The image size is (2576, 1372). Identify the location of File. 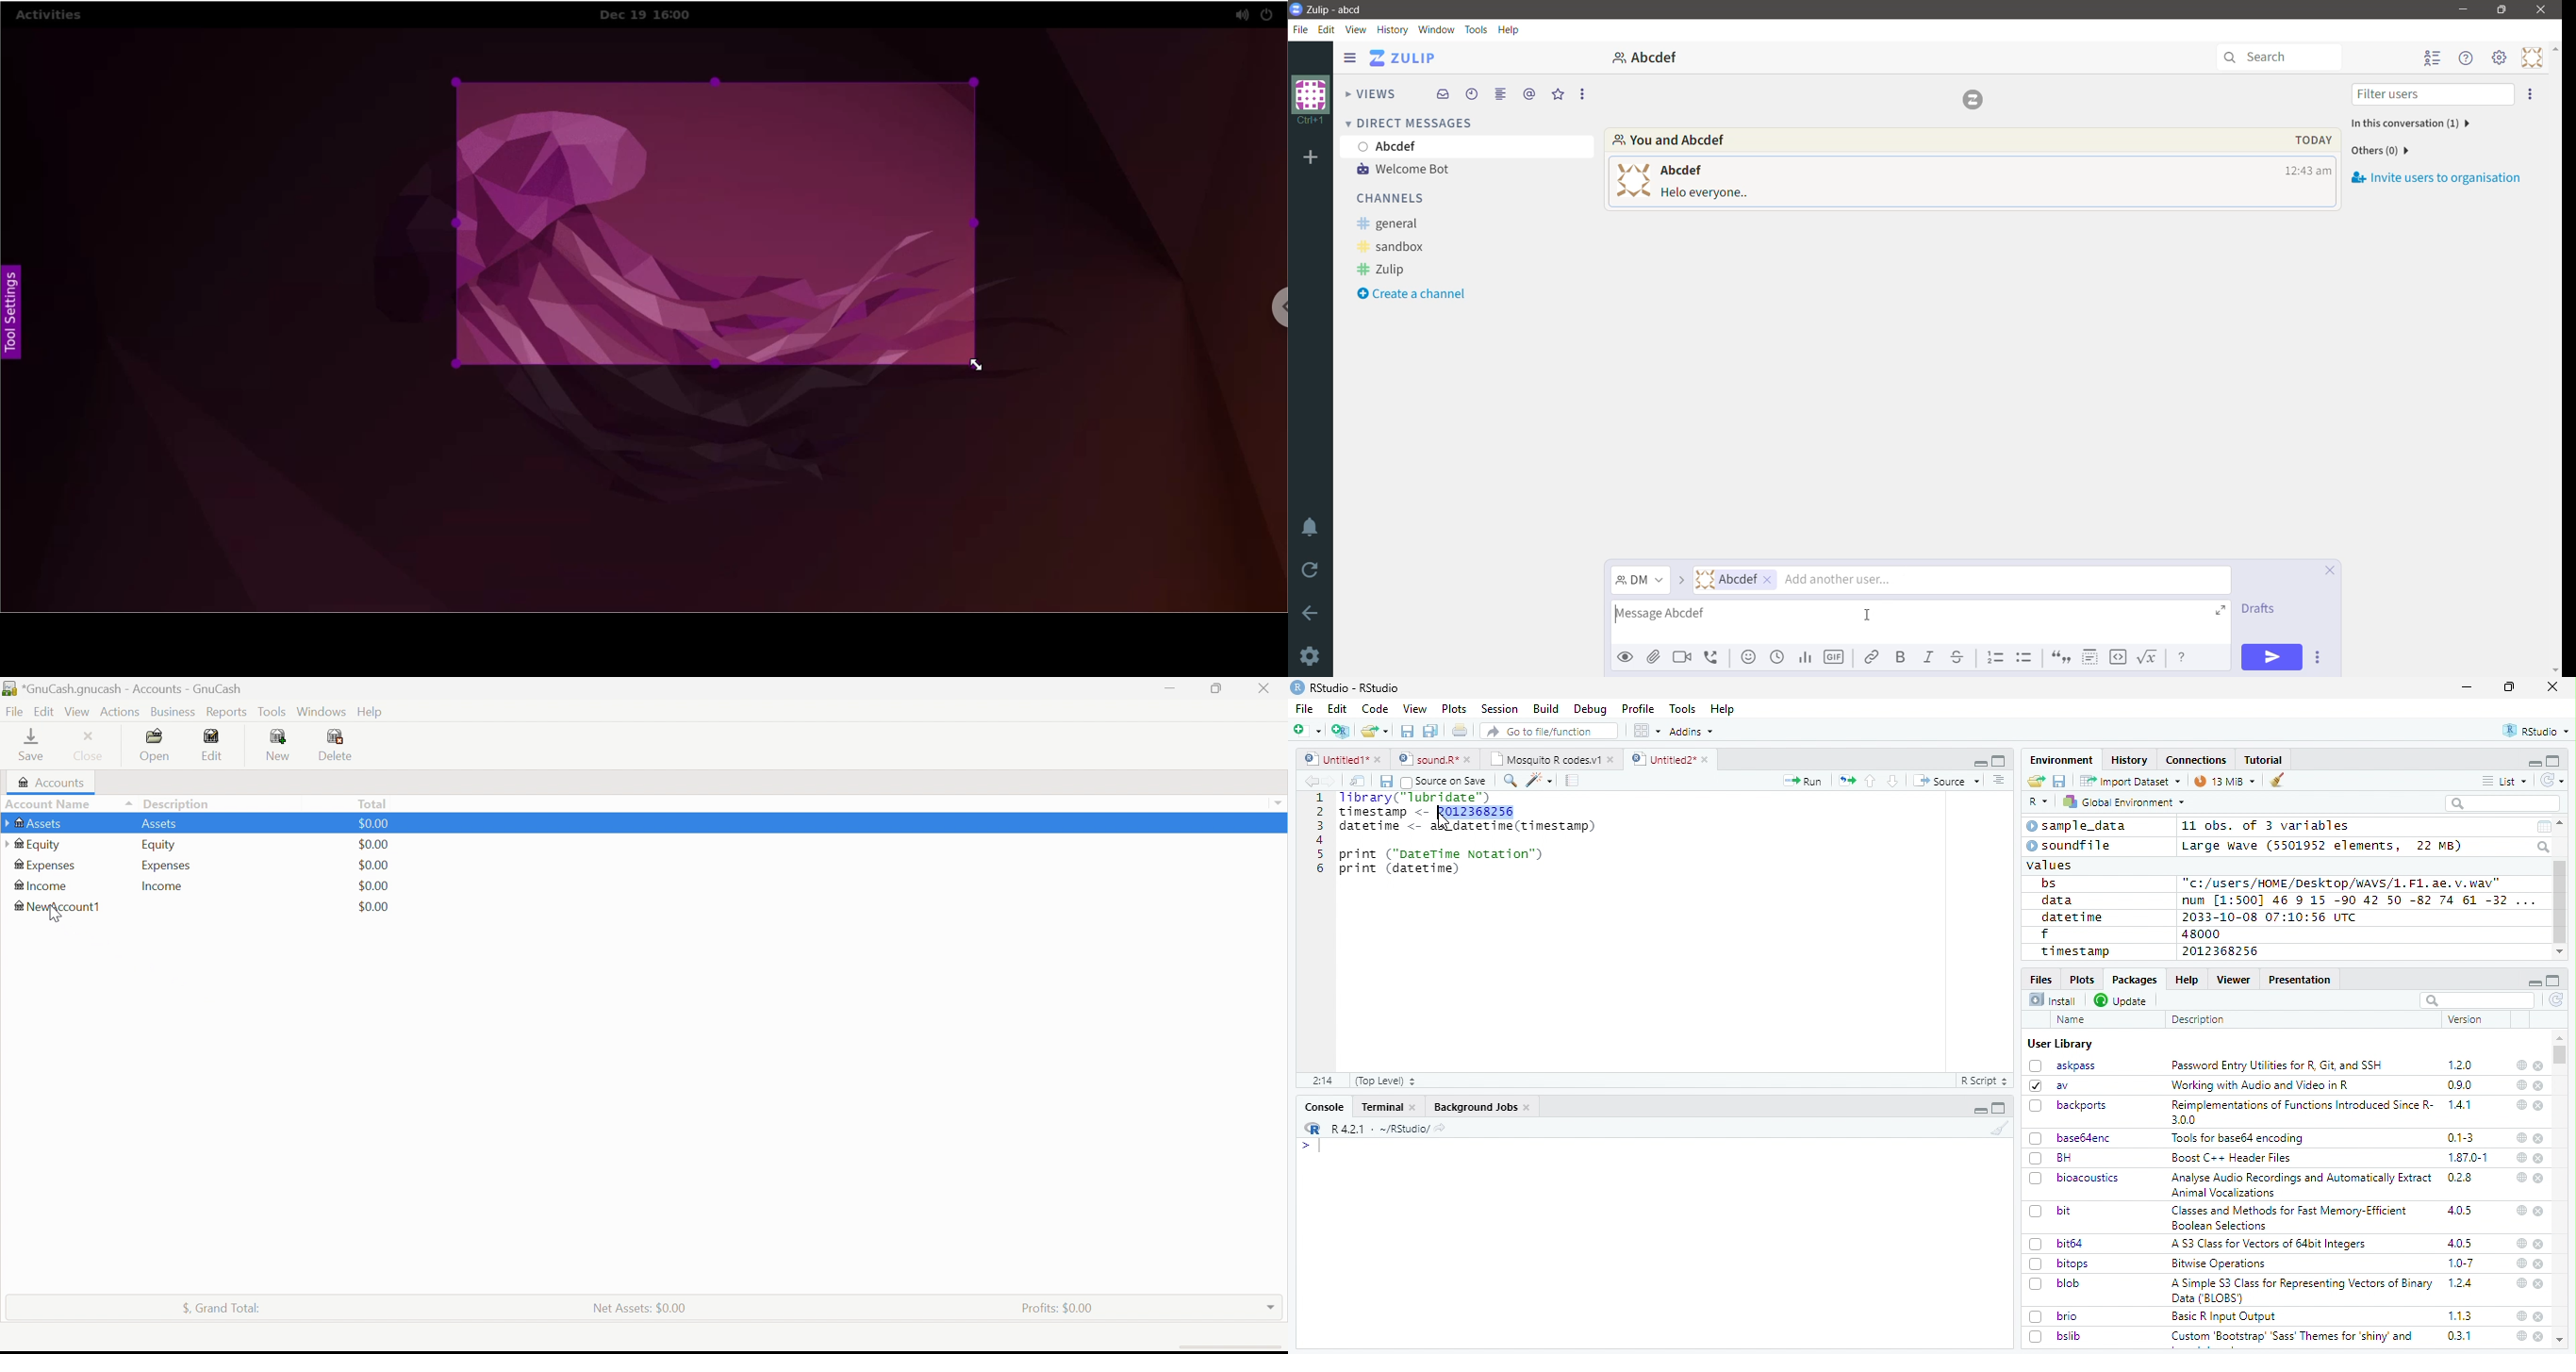
(1303, 708).